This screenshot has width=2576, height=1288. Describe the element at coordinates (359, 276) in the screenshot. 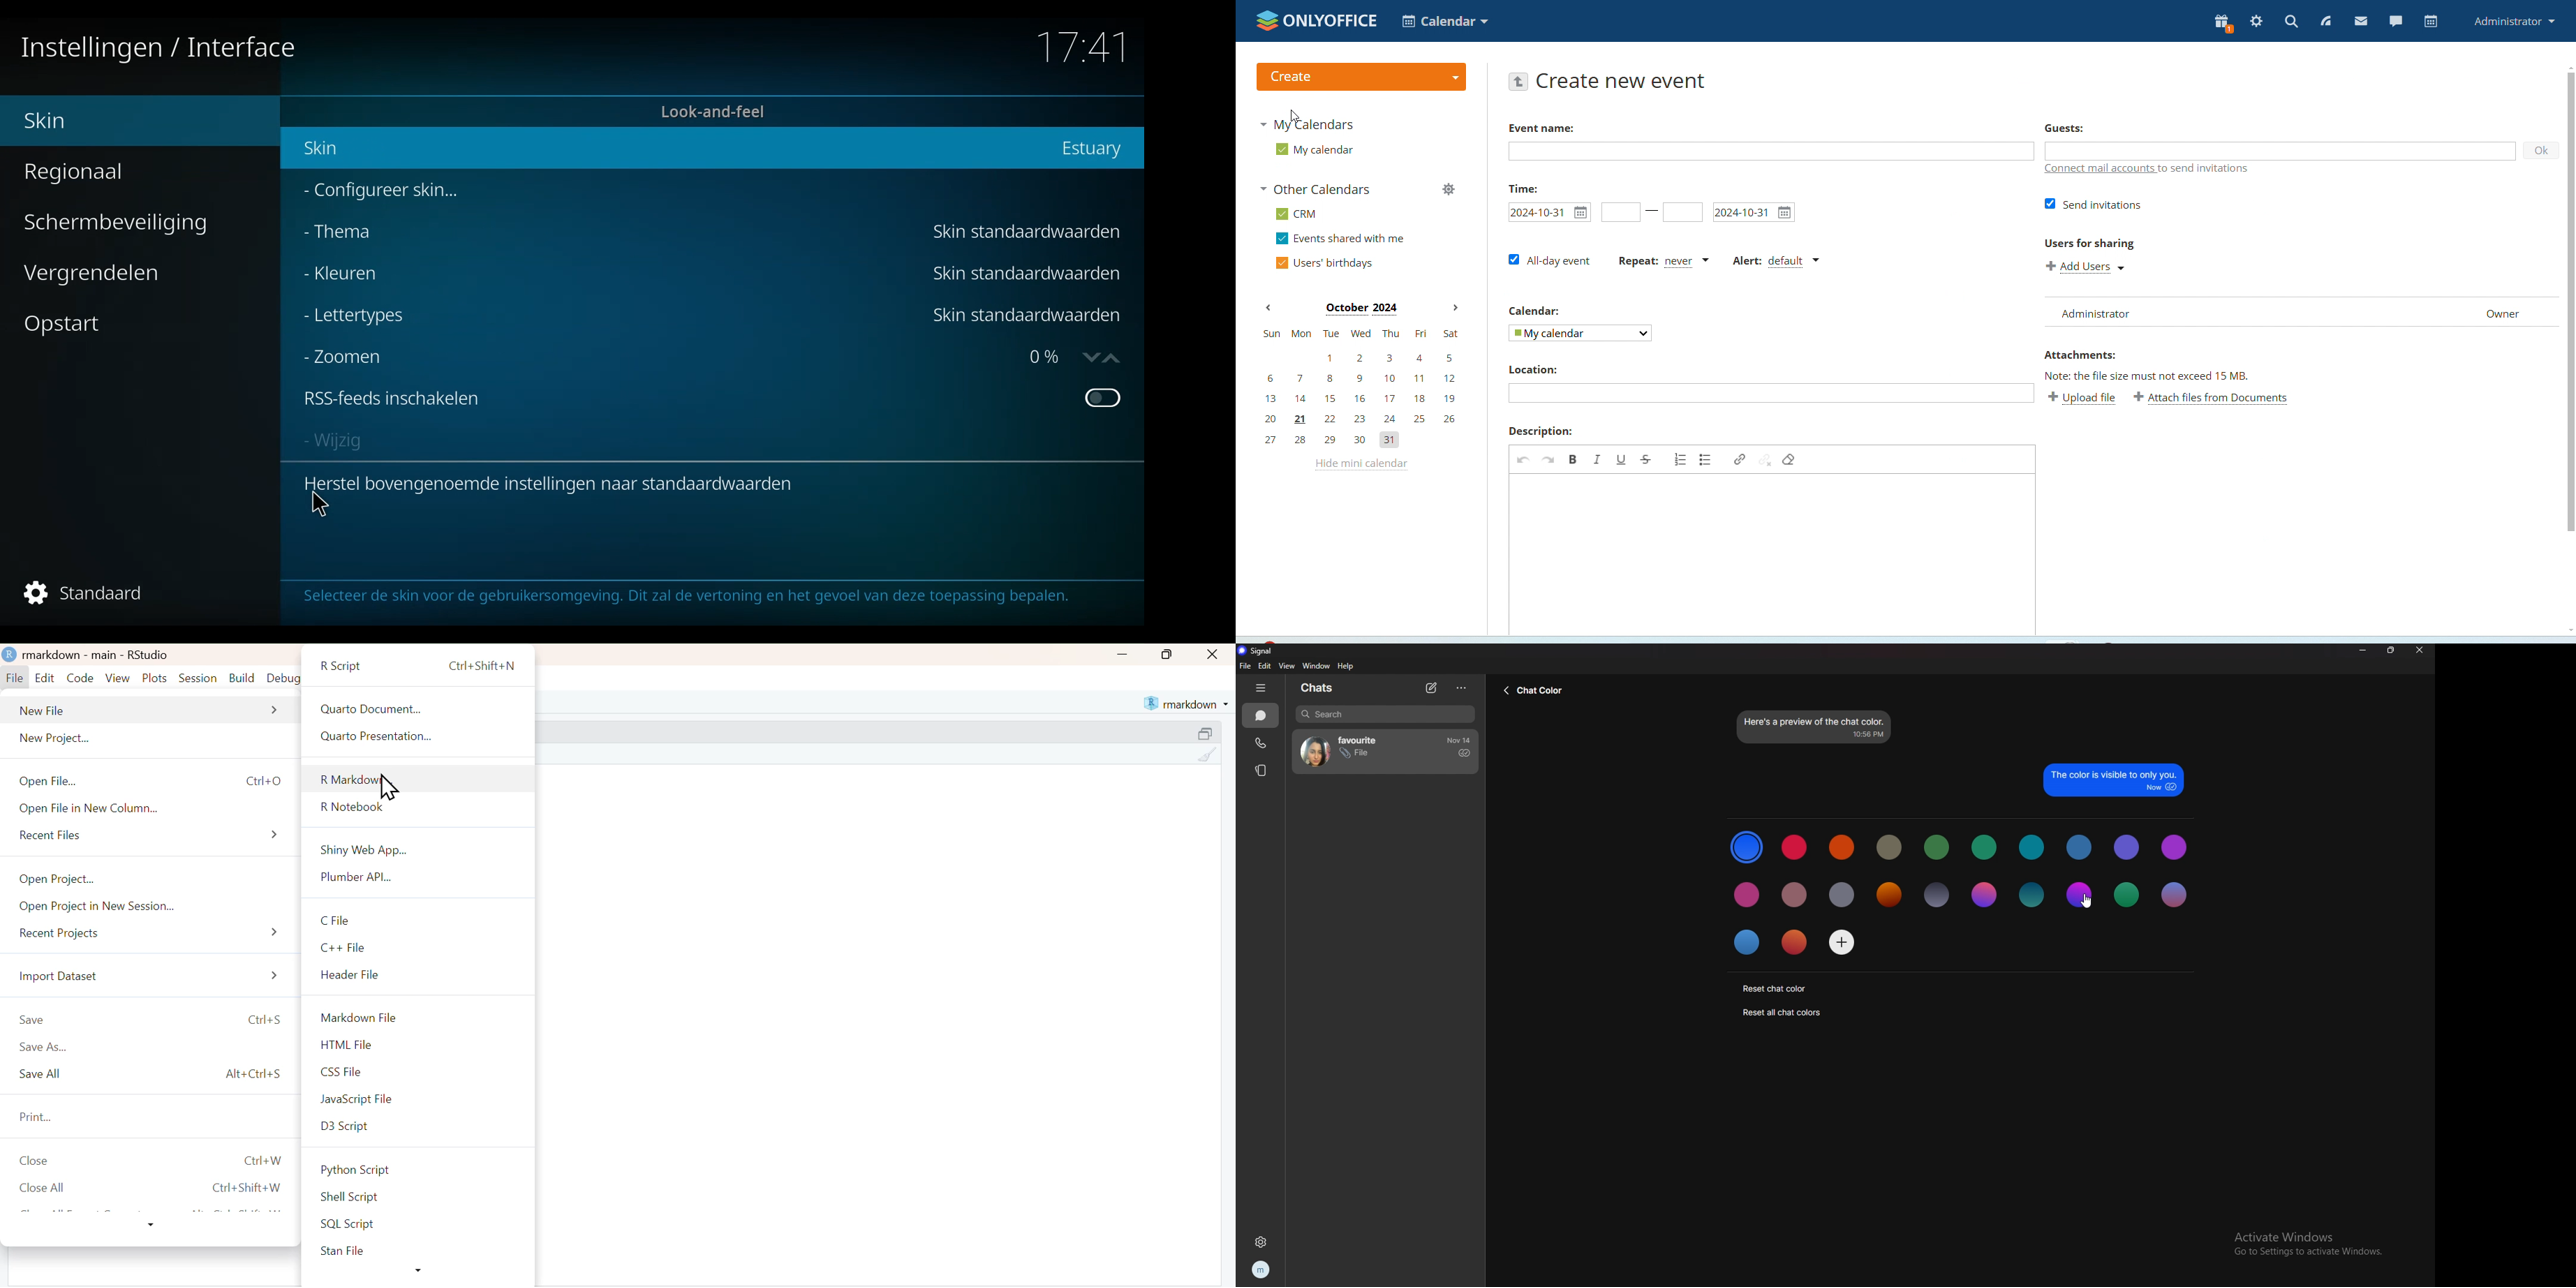

I see `Kleuren` at that location.